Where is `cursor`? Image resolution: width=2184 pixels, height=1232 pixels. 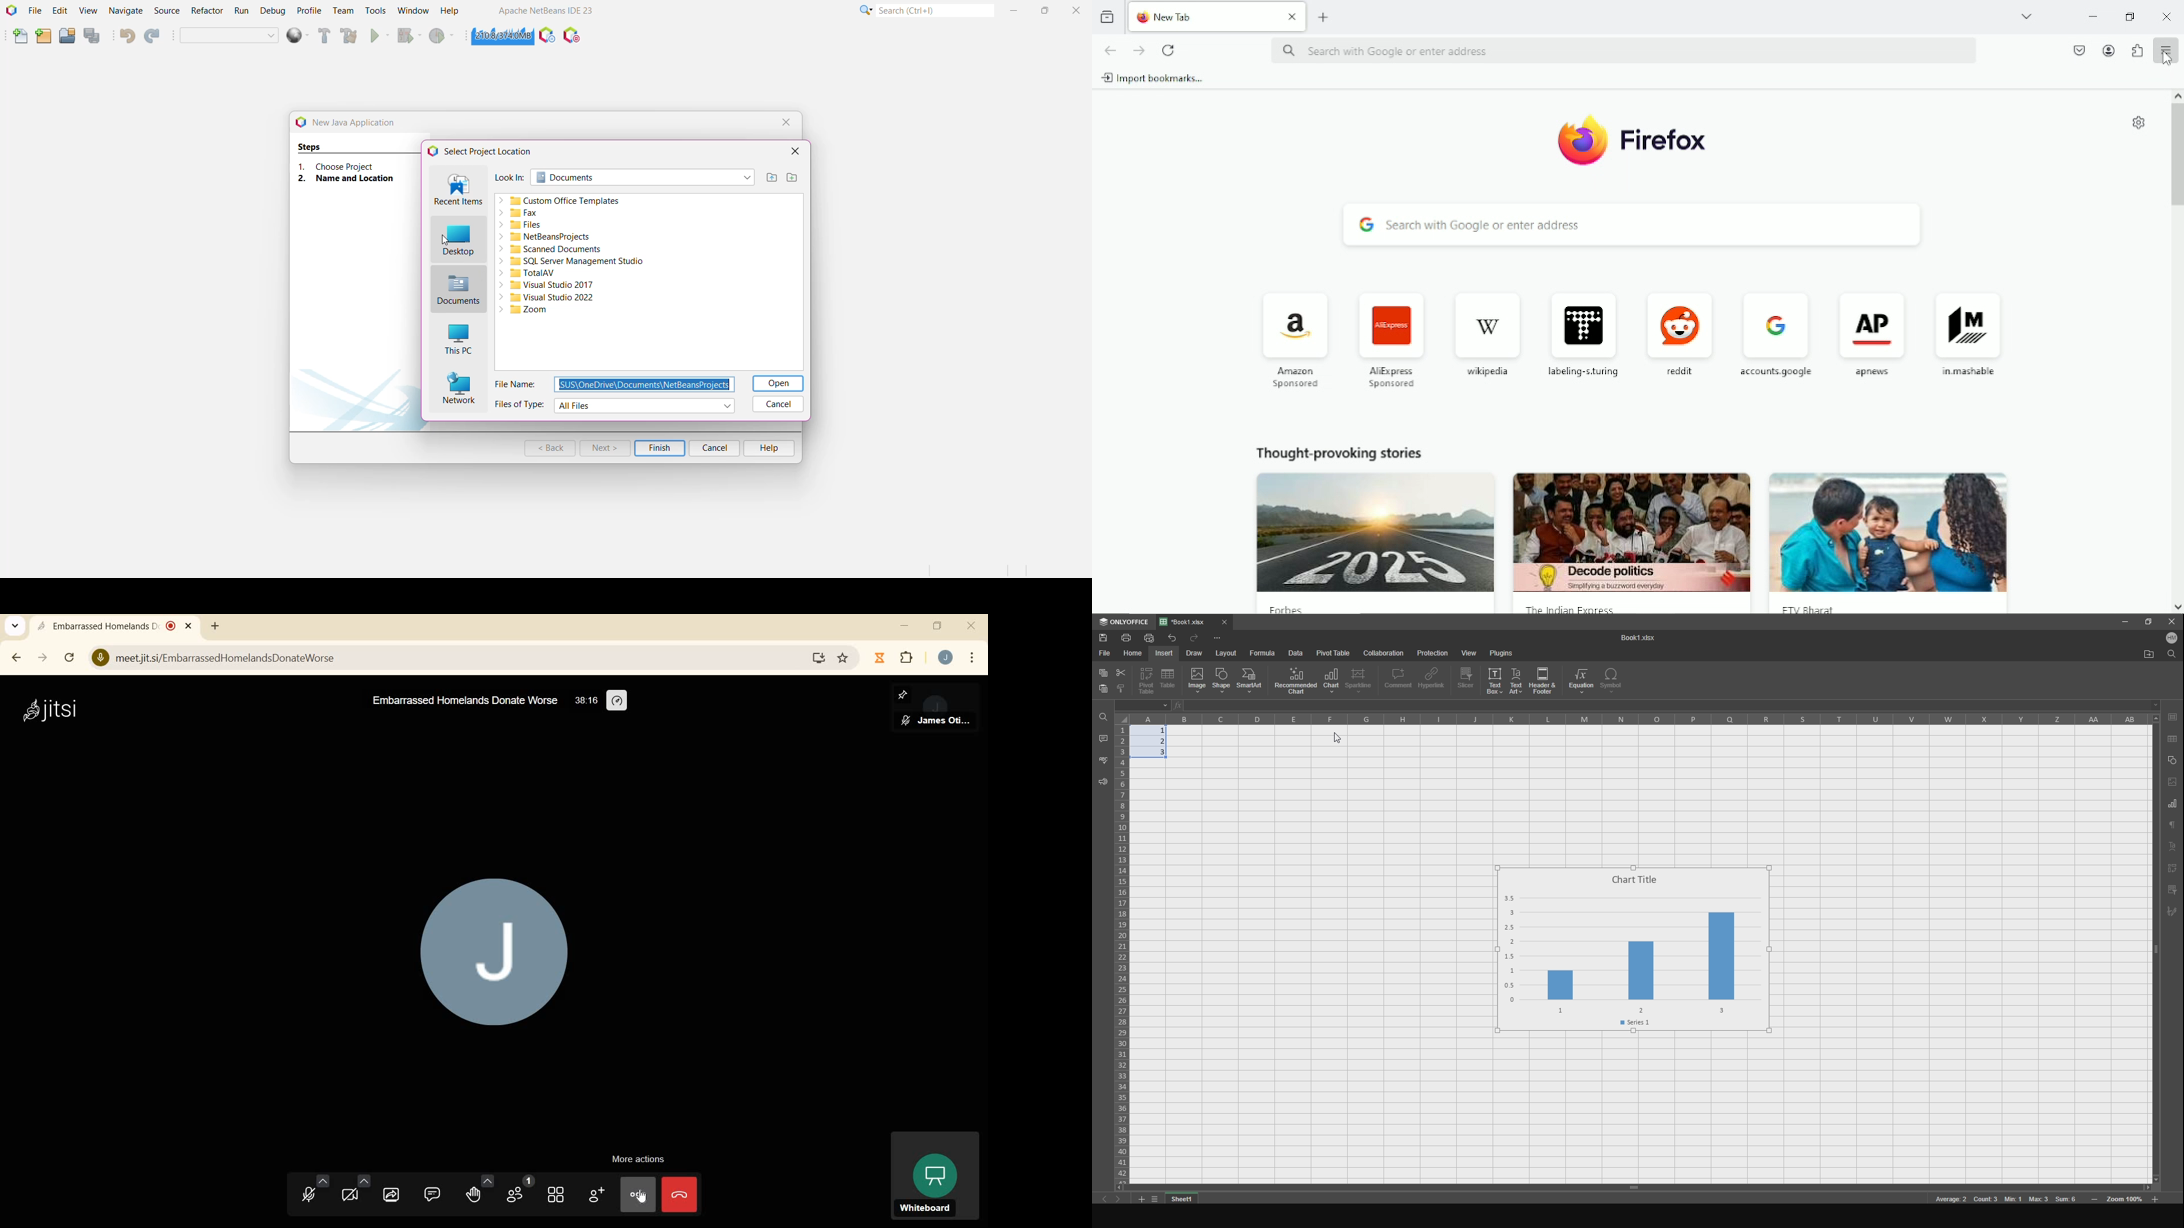
cursor is located at coordinates (444, 242).